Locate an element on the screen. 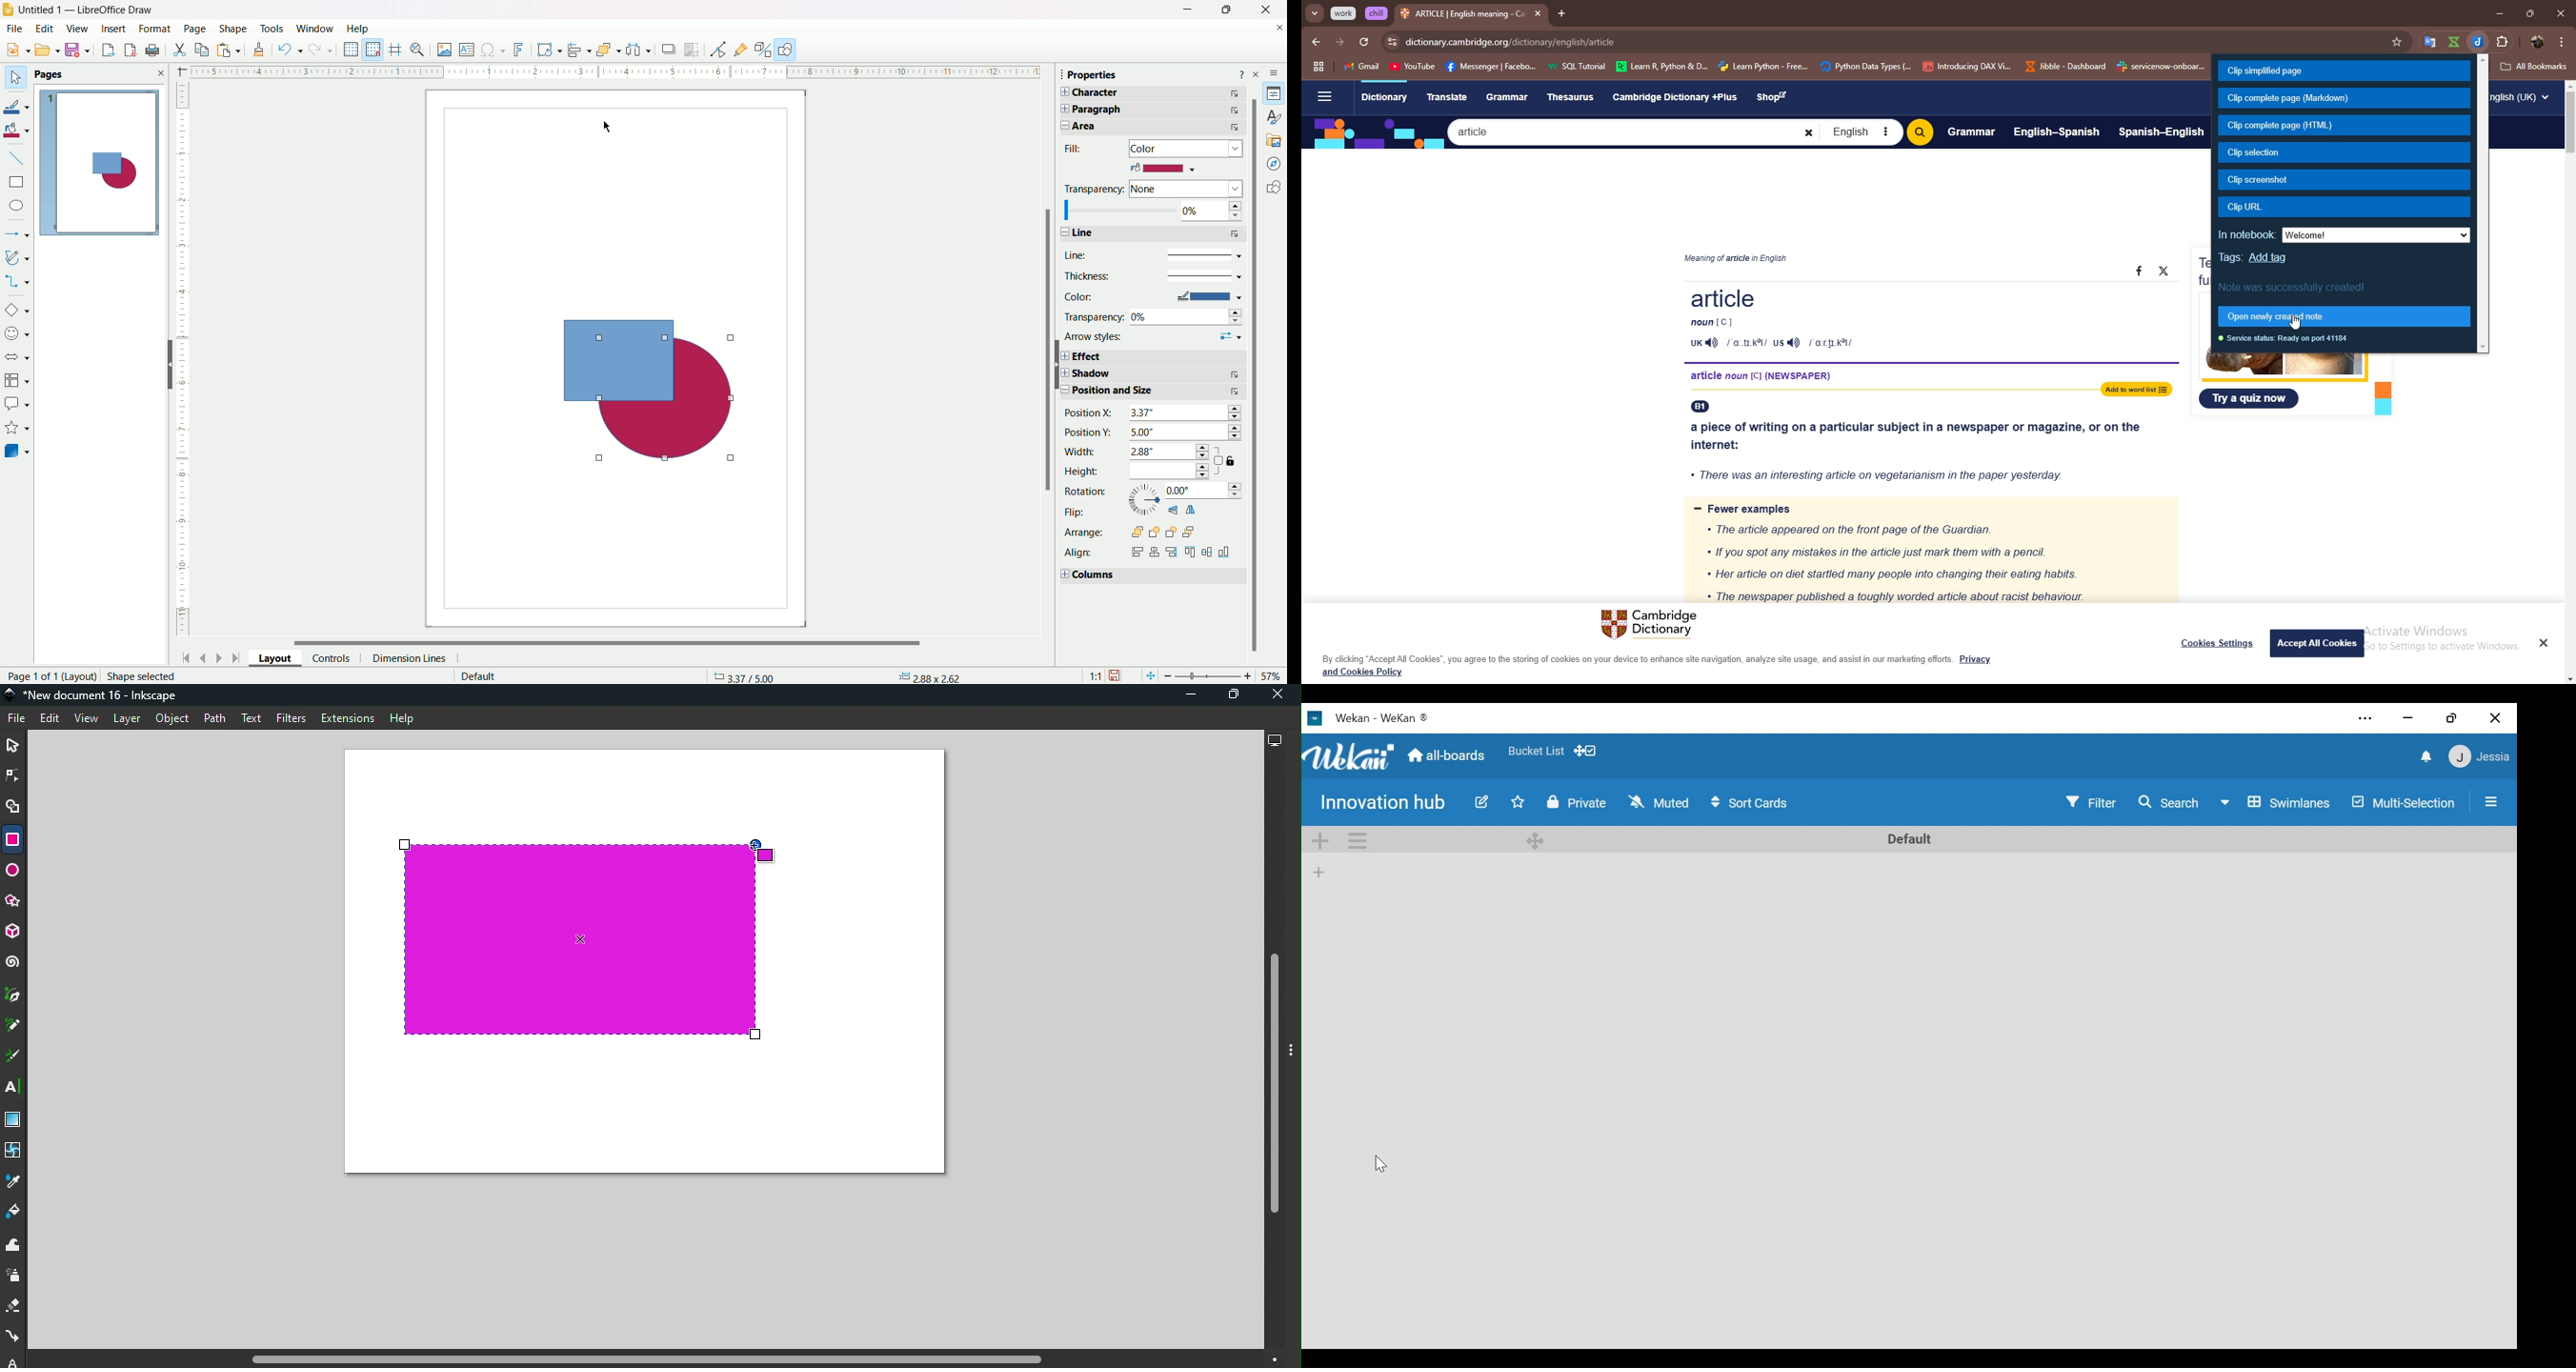  select is located at coordinates (13, 75).